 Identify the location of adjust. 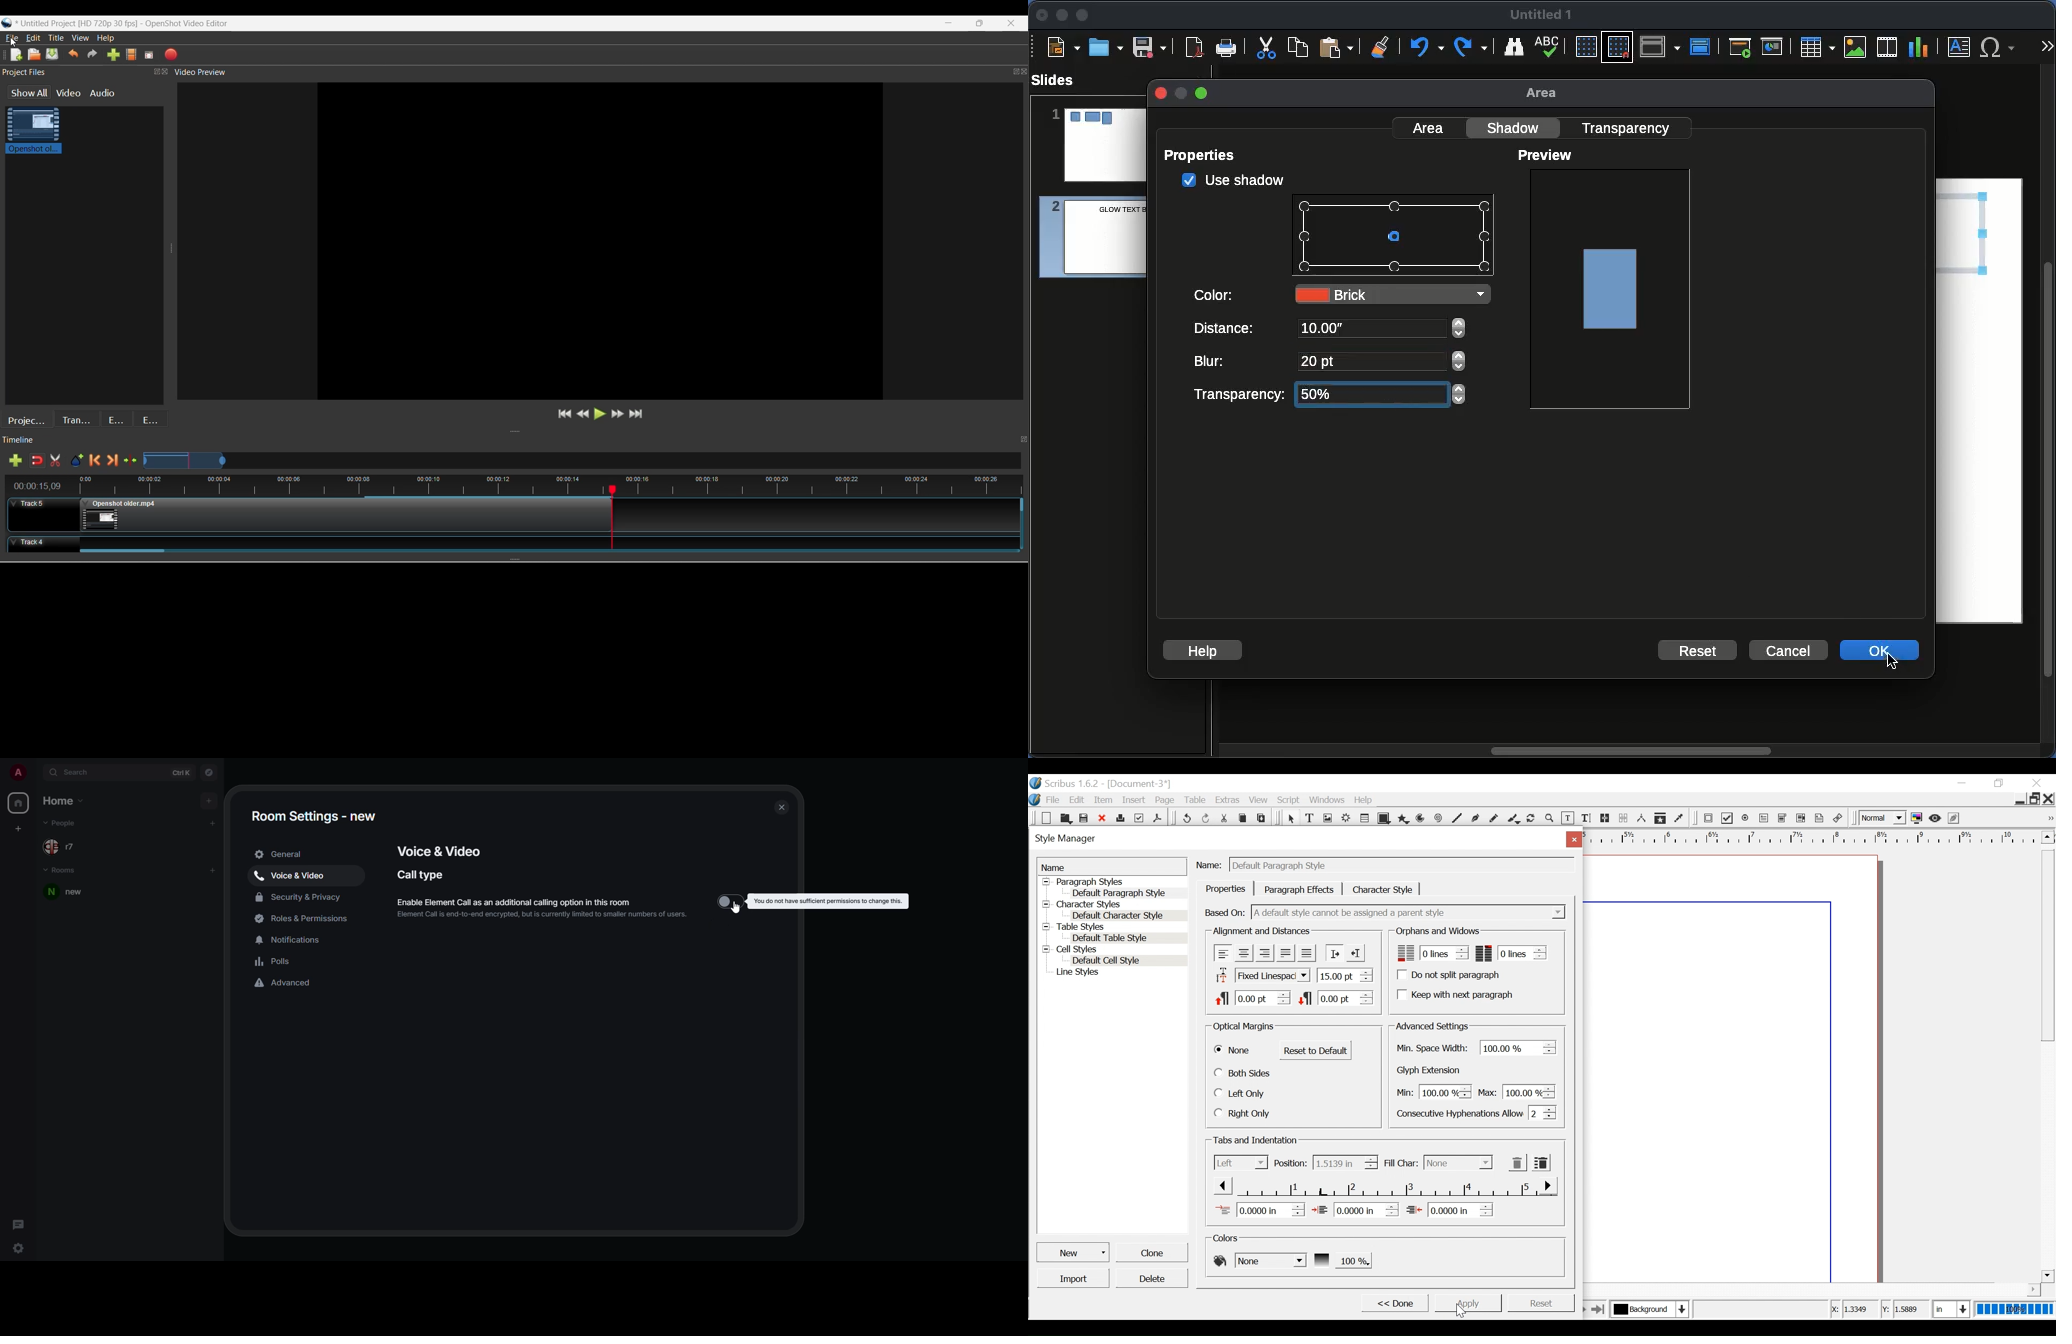
(1460, 395).